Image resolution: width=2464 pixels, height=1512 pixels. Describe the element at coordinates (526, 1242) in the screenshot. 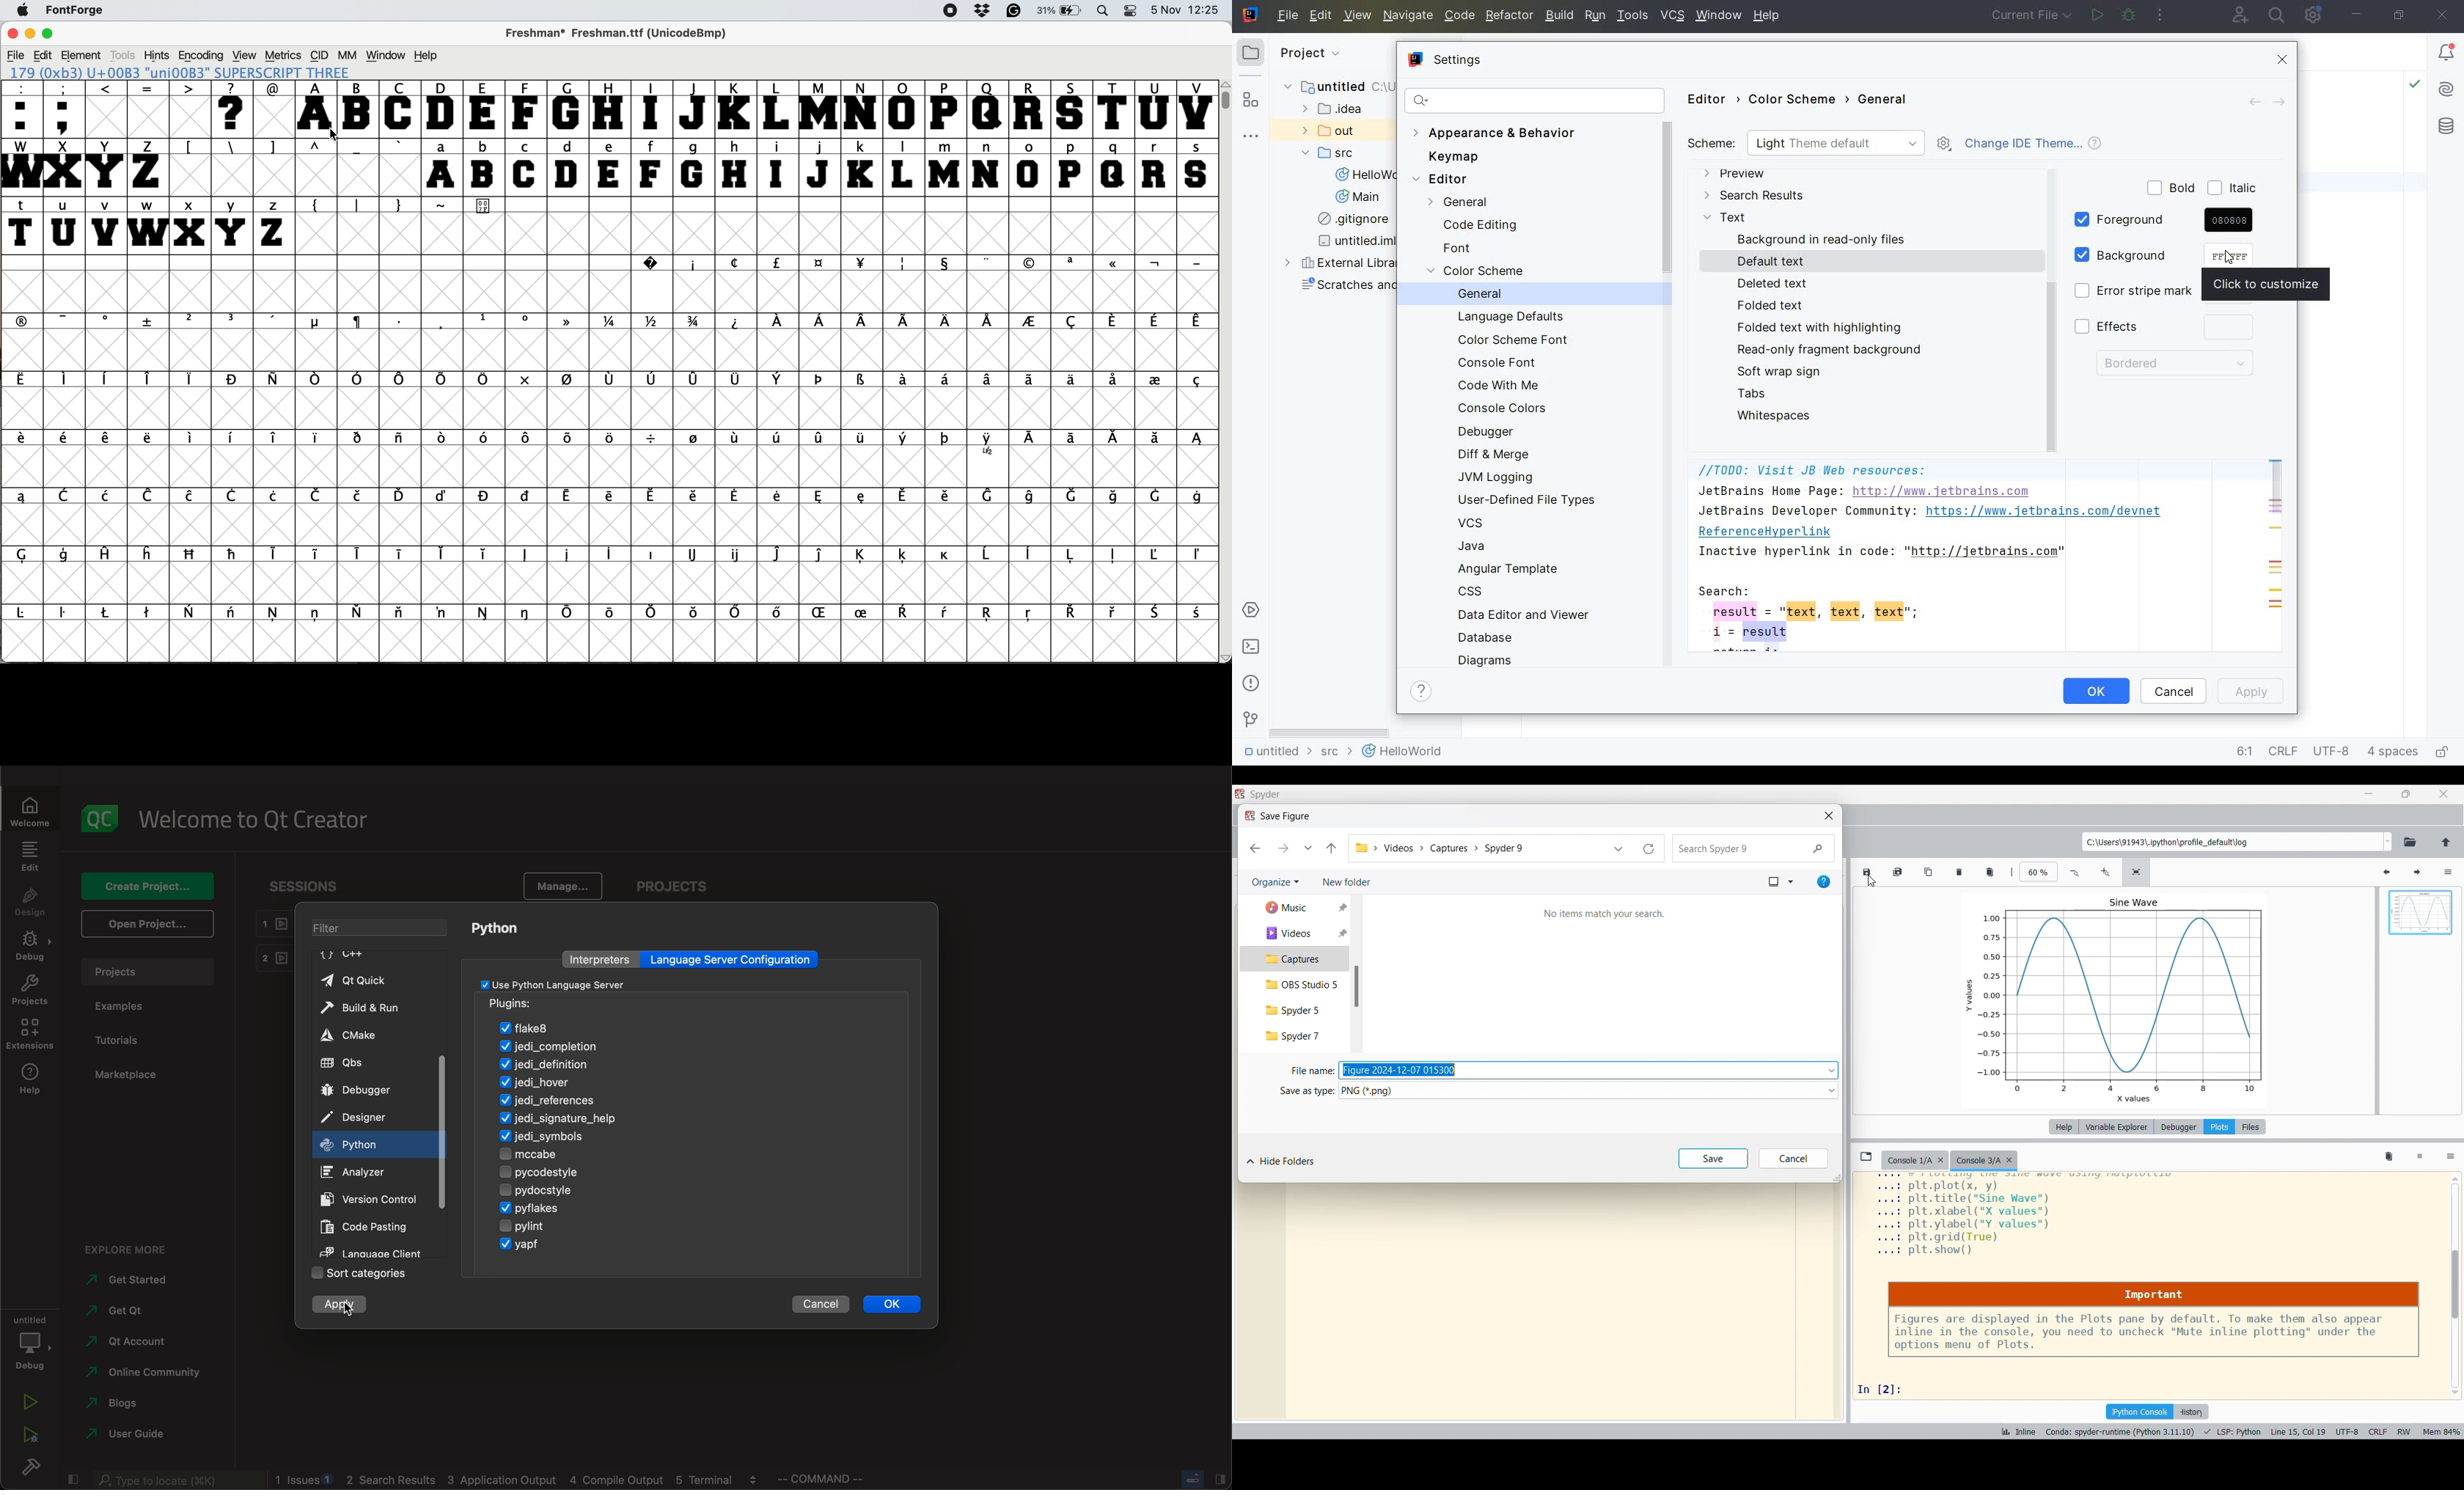

I see `yagp` at that location.